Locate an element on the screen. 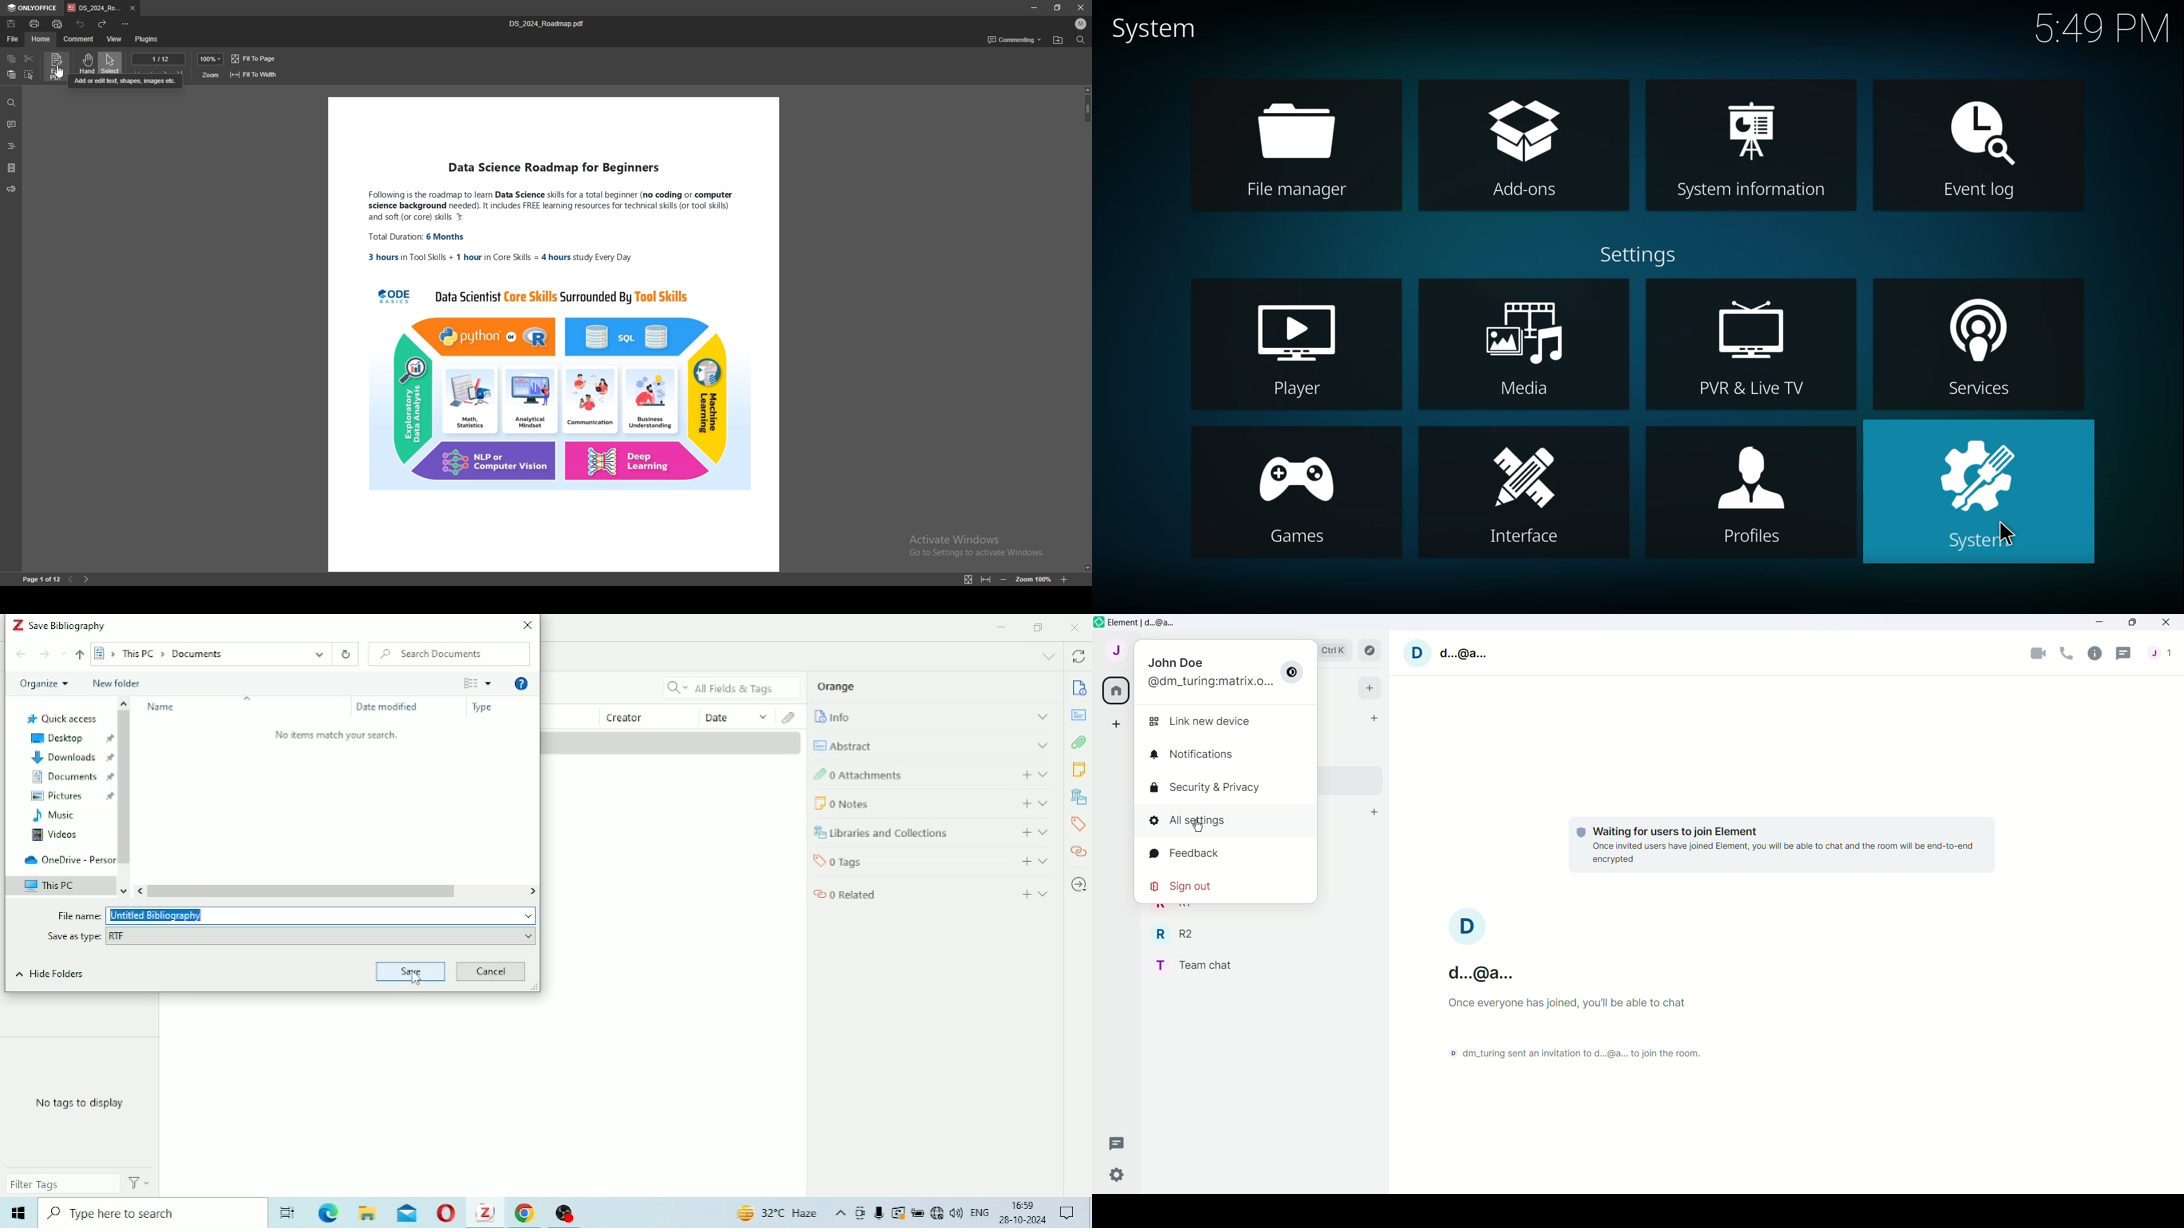 Image resolution: width=2184 pixels, height=1232 pixels. Minimize is located at coordinates (2100, 621).